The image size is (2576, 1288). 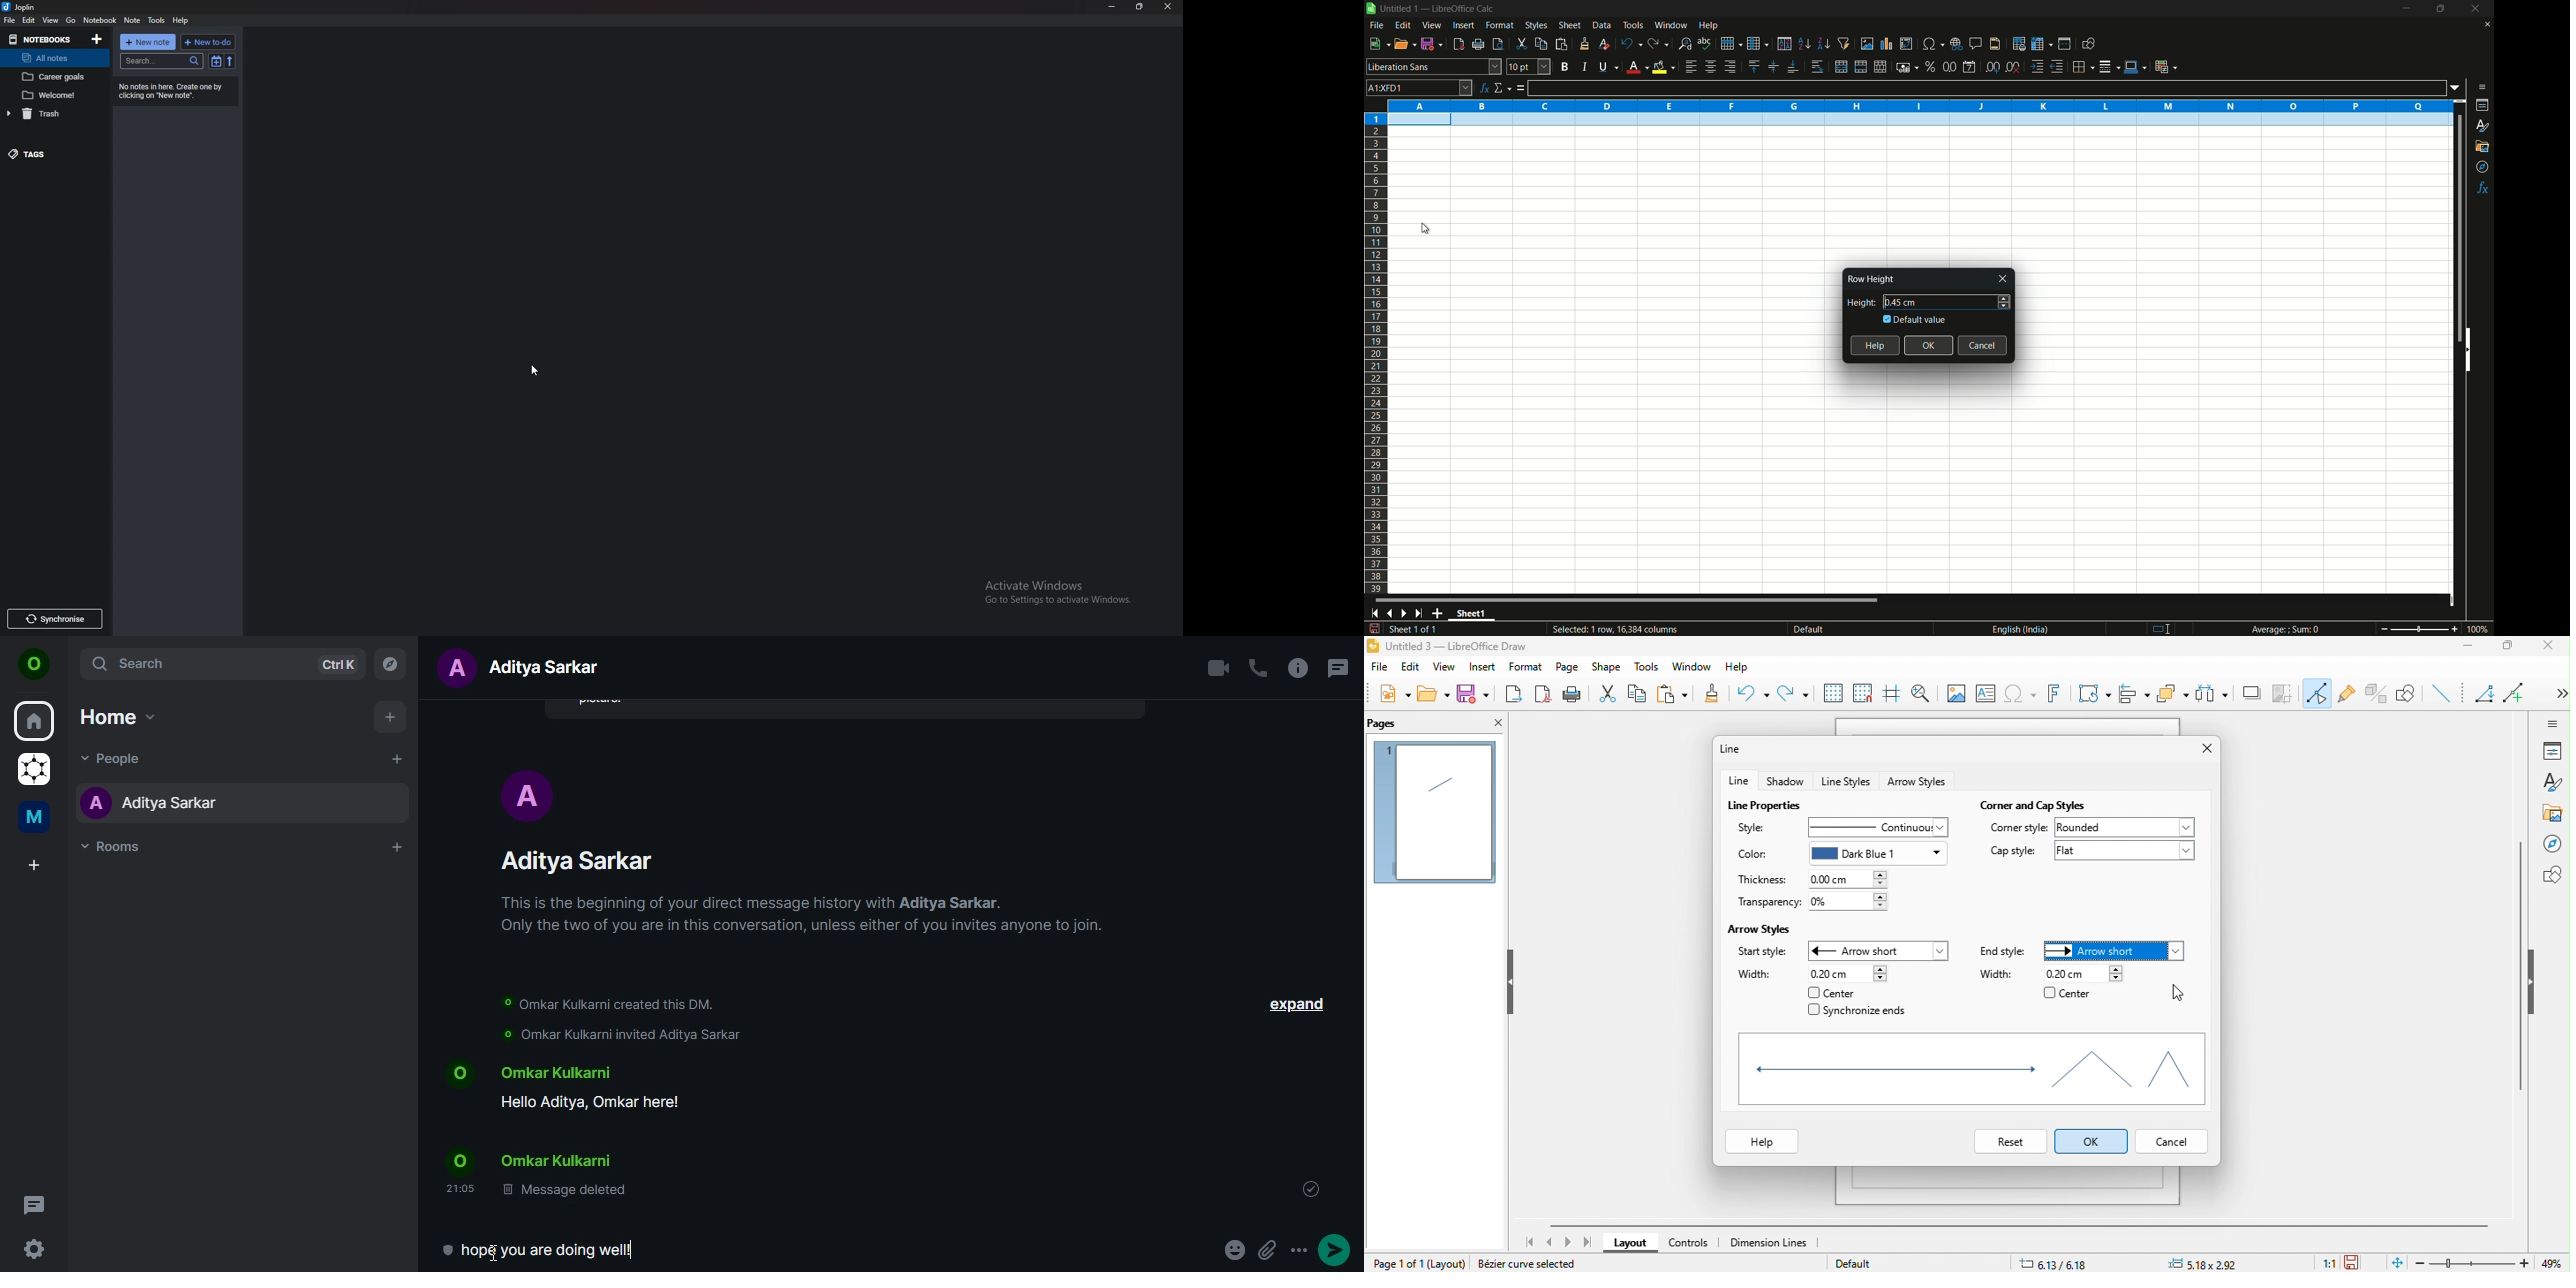 I want to click on width, so click(x=1997, y=977).